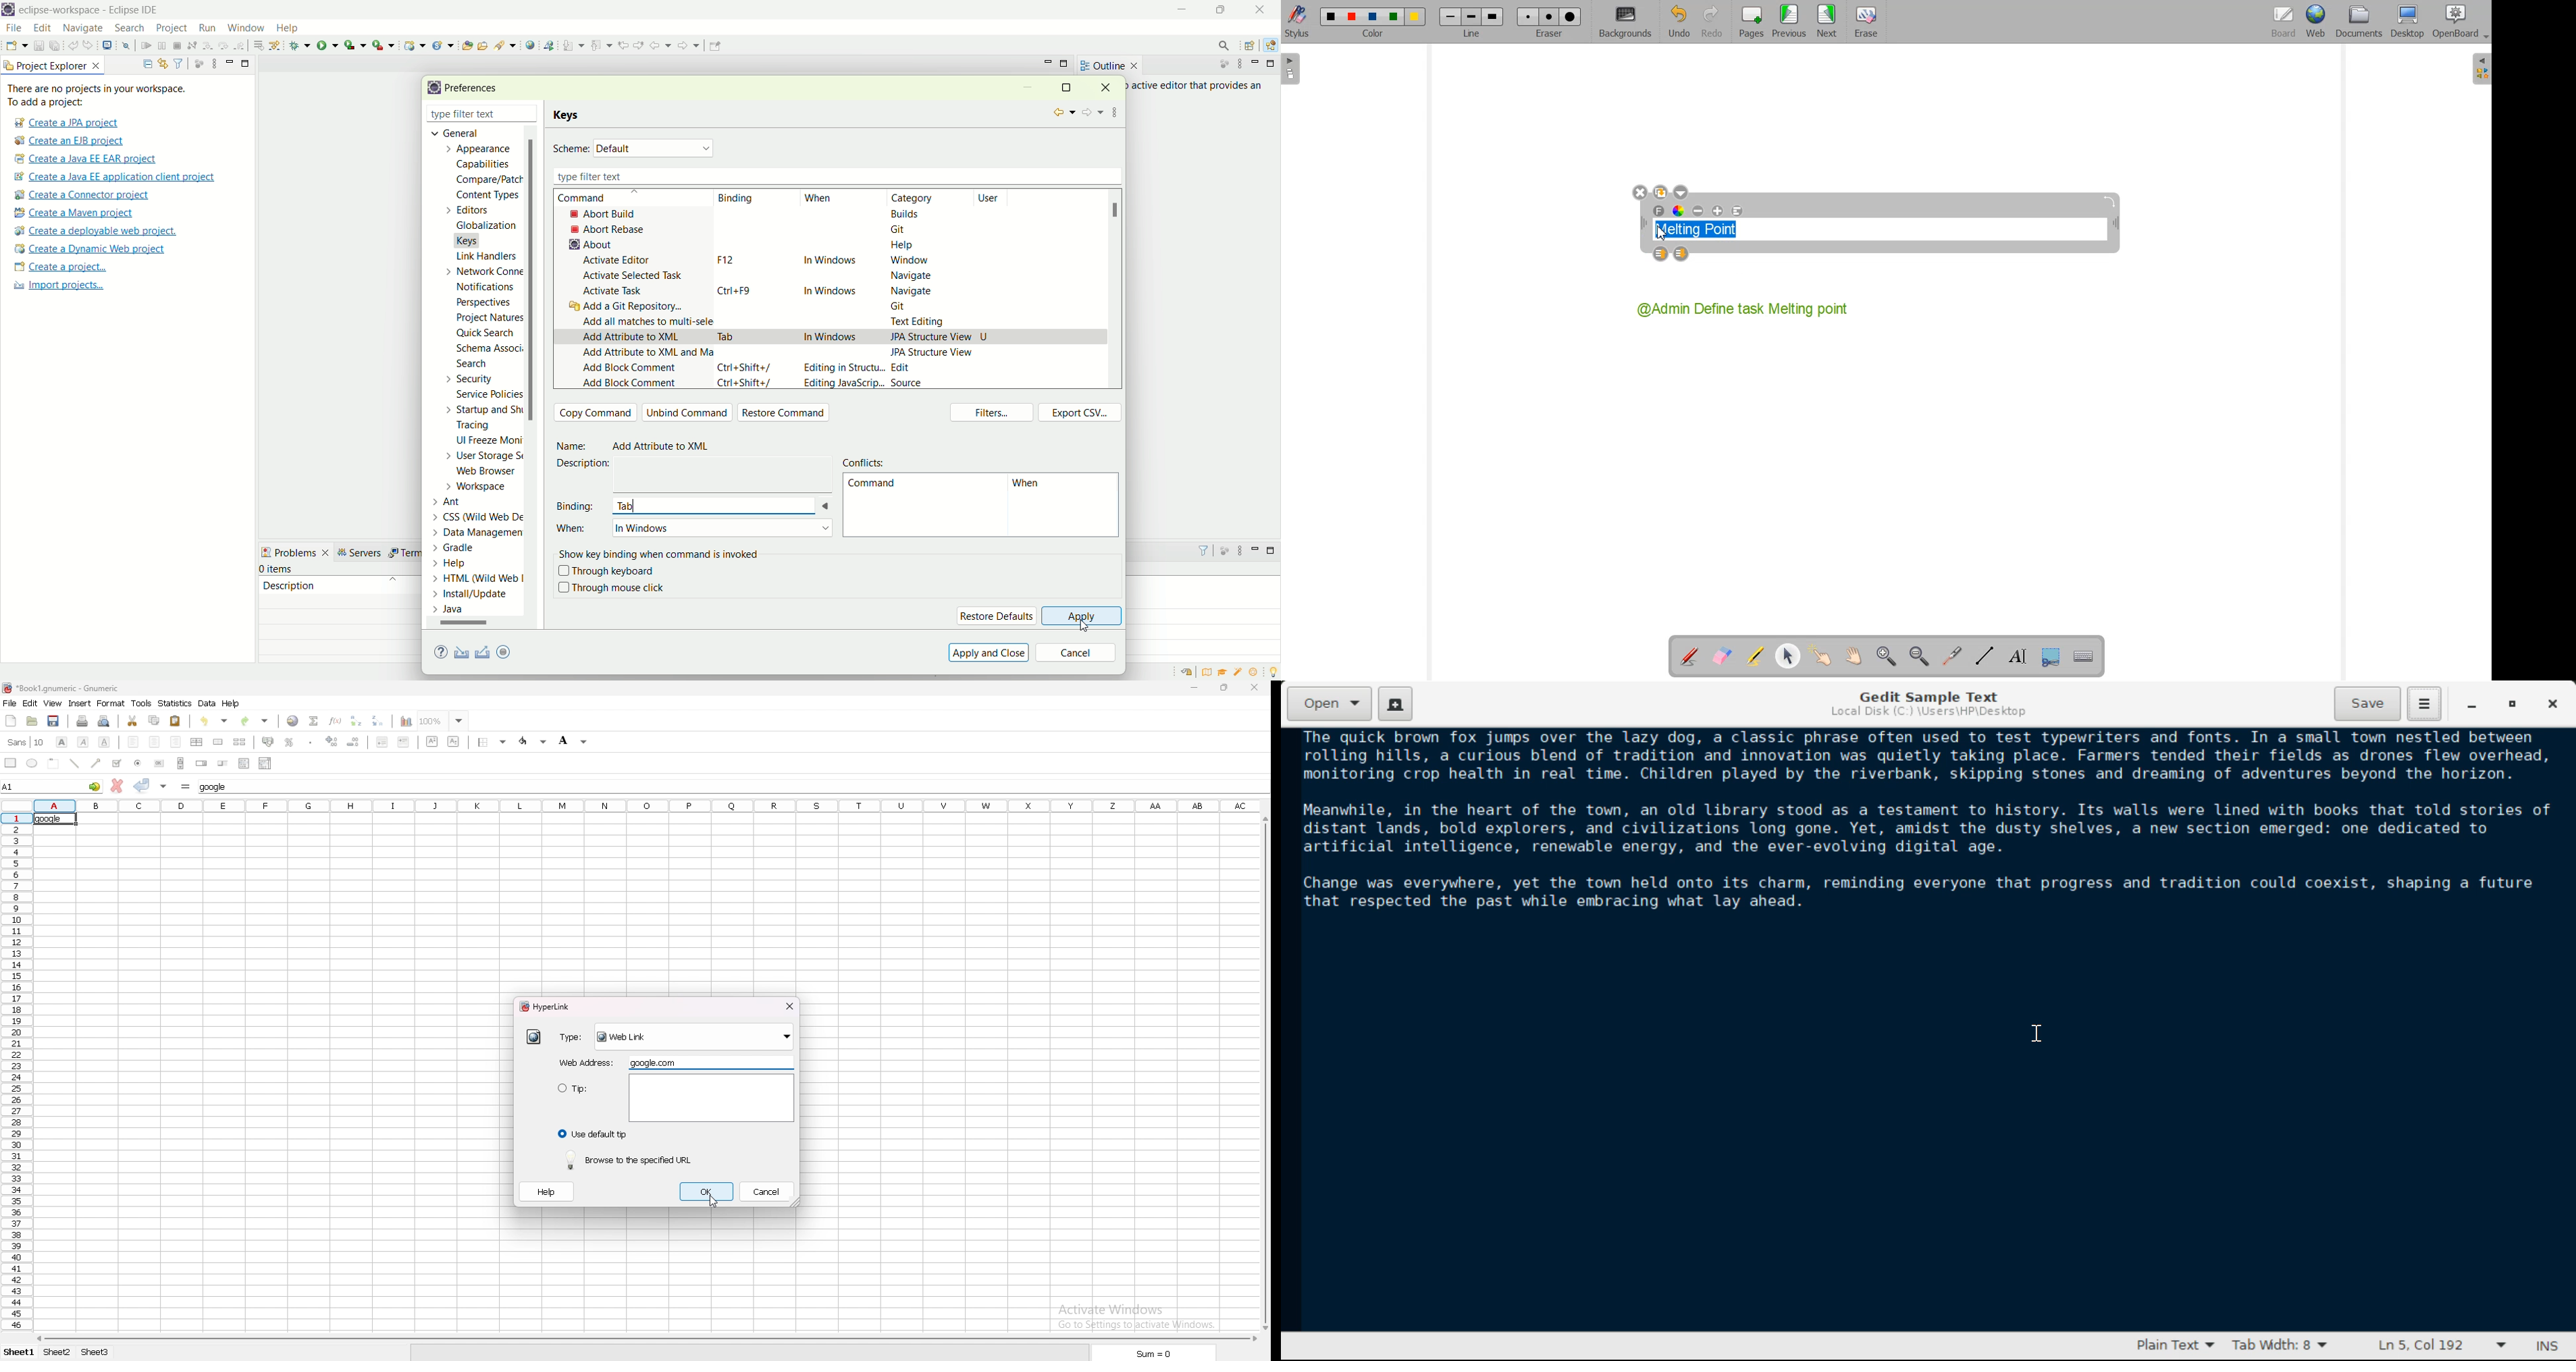 Image resolution: width=2576 pixels, height=1372 pixels. What do you see at coordinates (154, 720) in the screenshot?
I see `copy` at bounding box center [154, 720].